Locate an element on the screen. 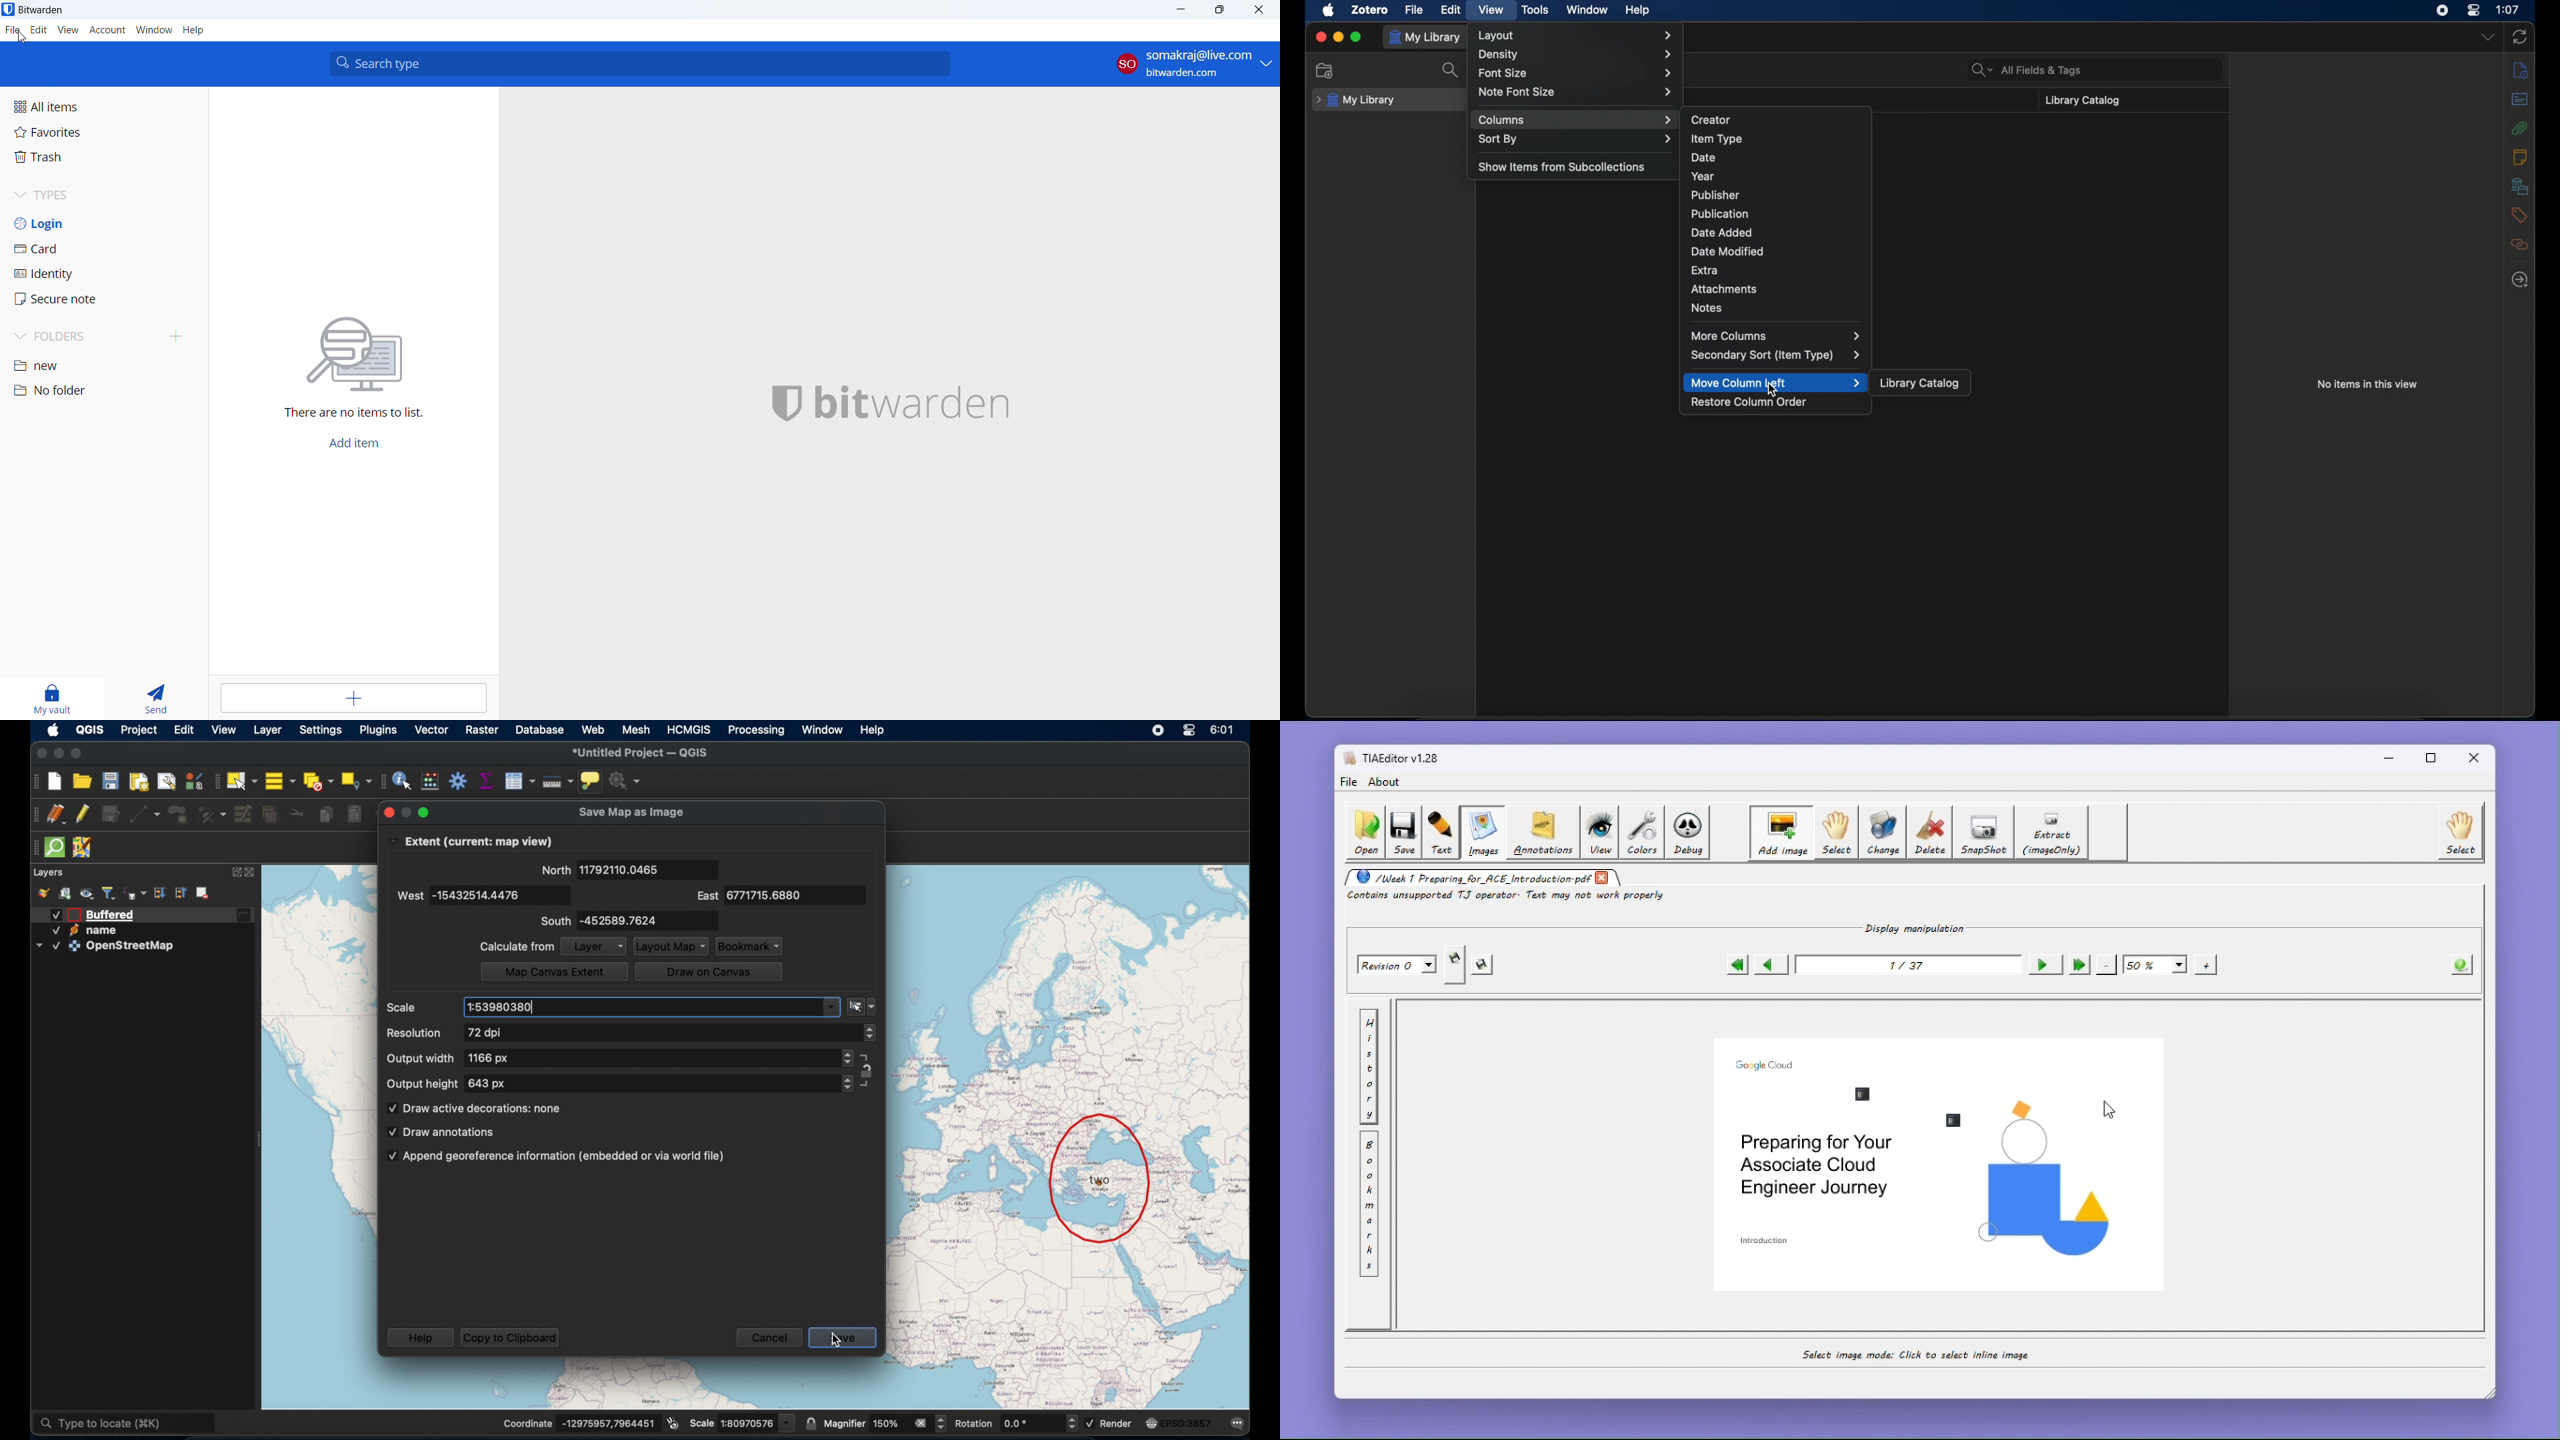  types is located at coordinates (103, 195).